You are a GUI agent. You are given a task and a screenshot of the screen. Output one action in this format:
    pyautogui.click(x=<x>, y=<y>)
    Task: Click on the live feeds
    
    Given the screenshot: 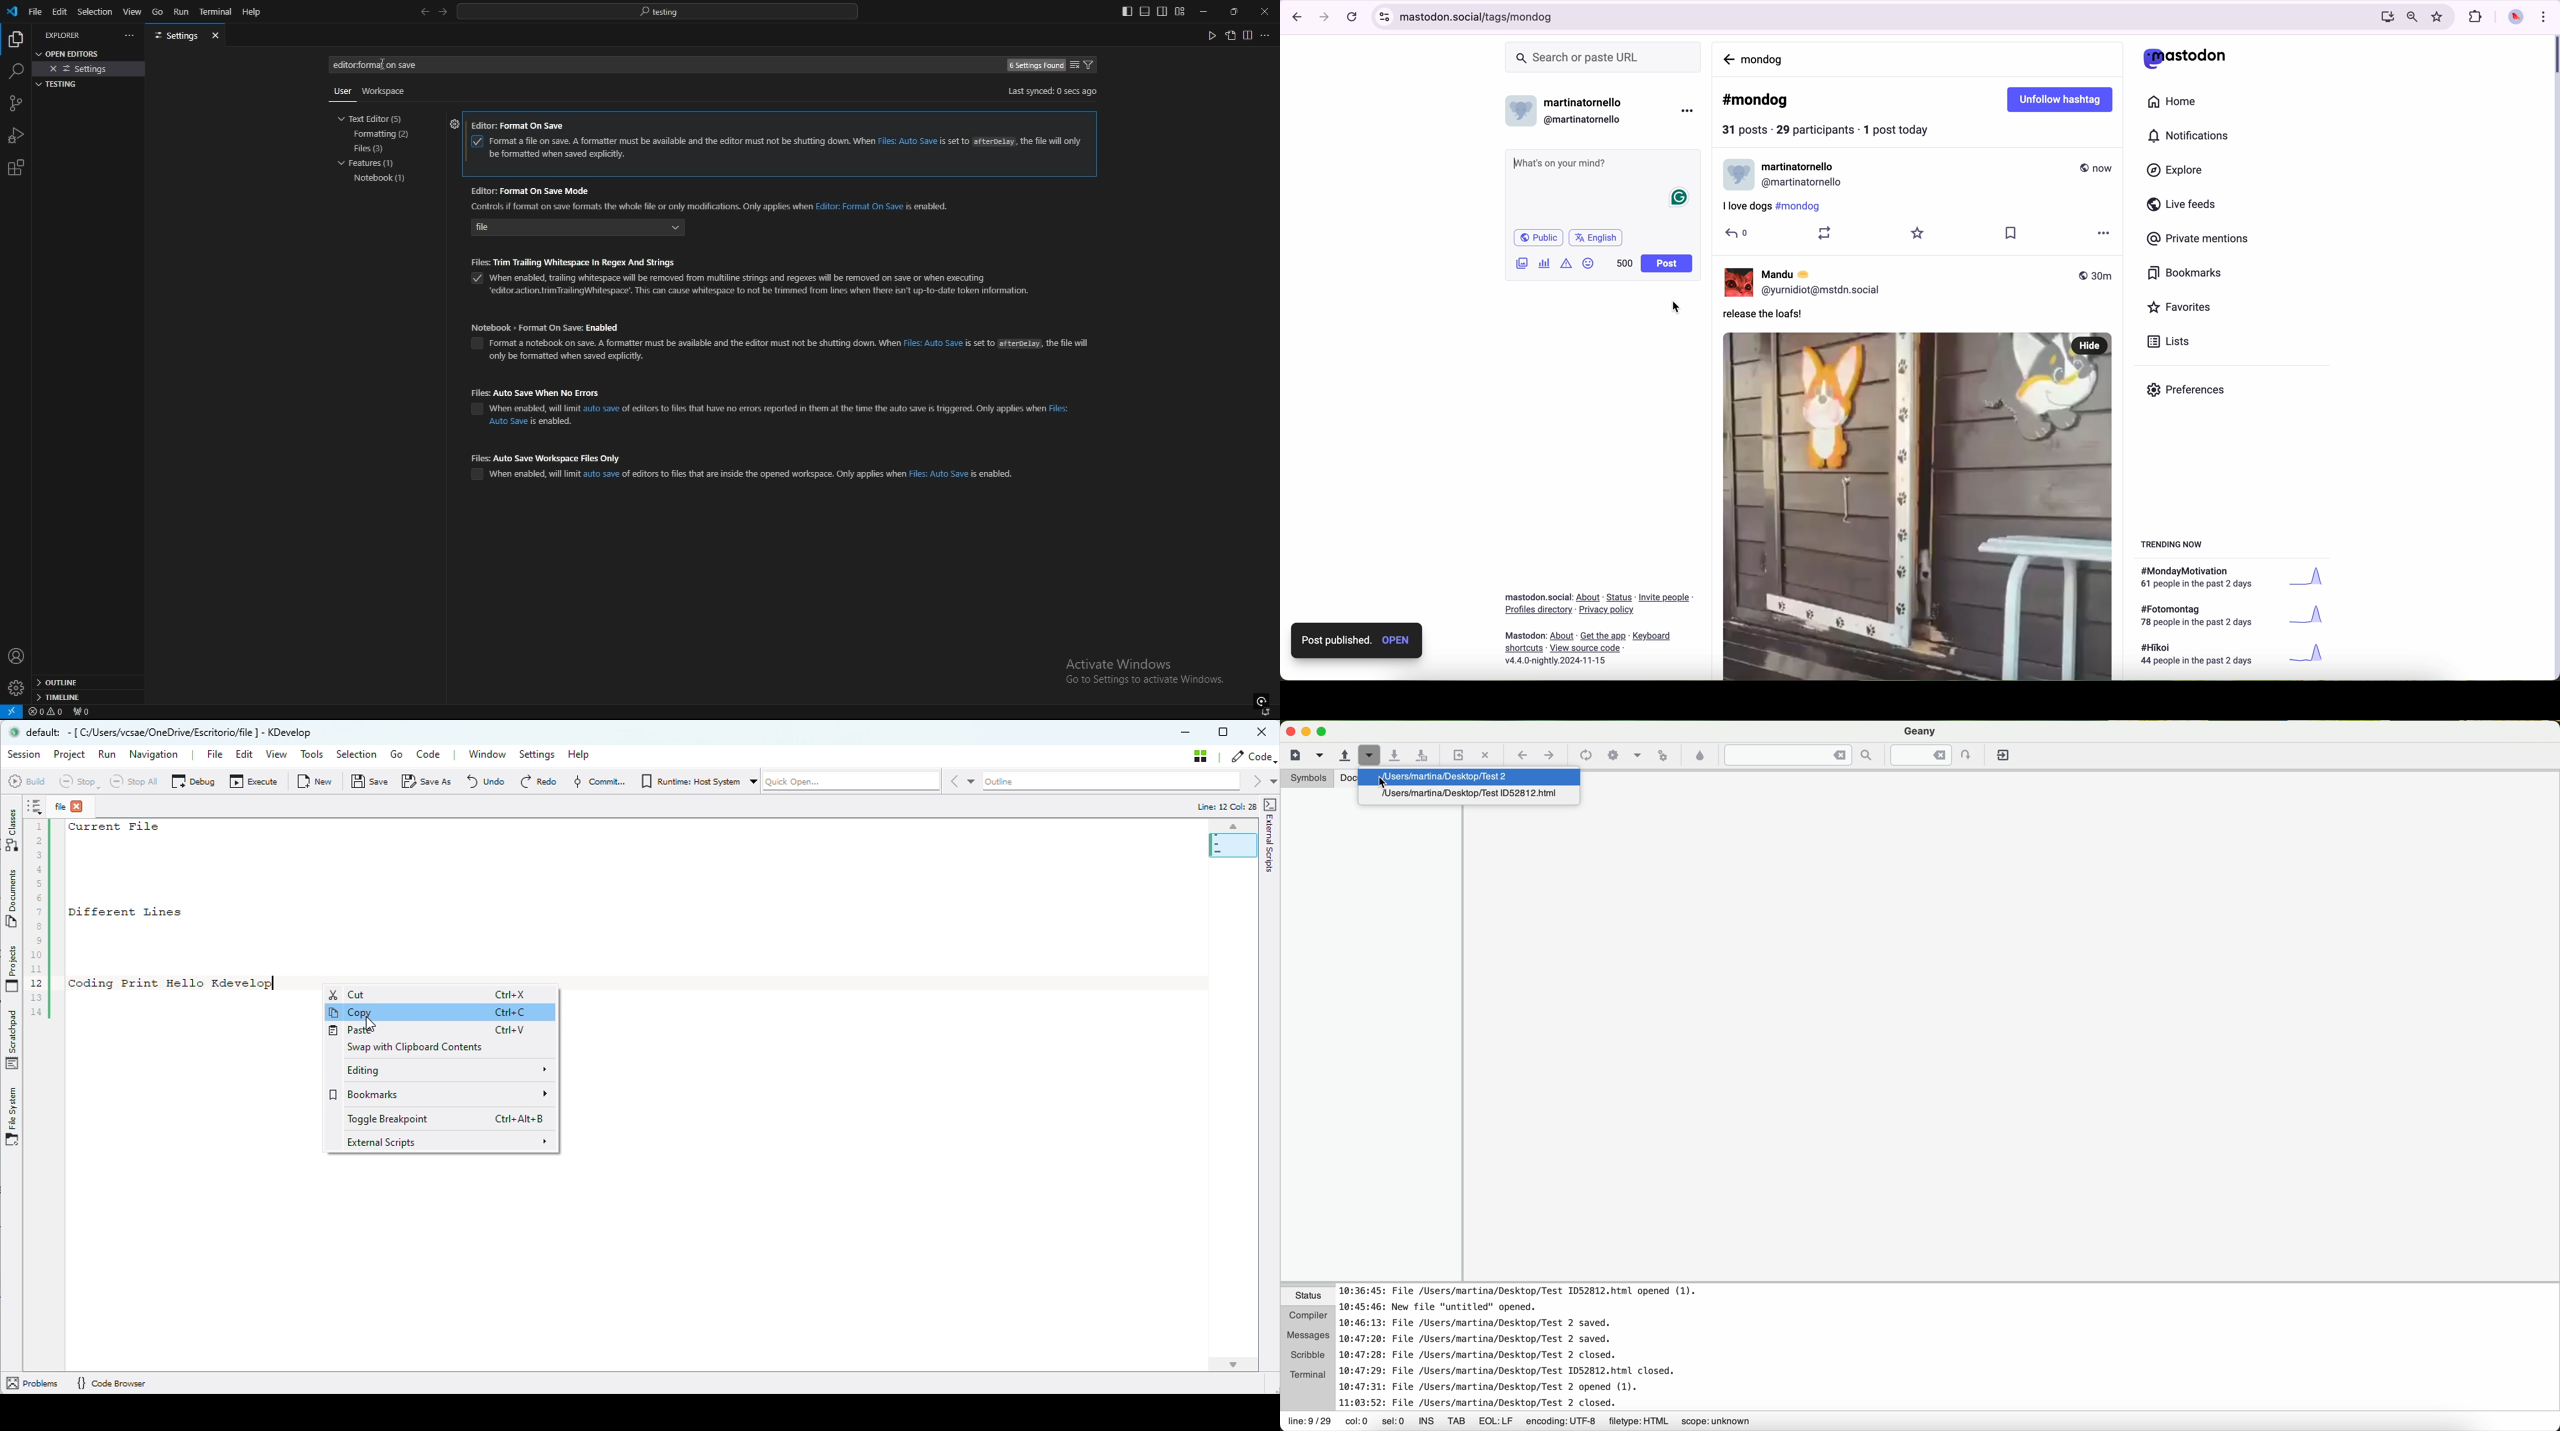 What is the action you would take?
    pyautogui.click(x=2183, y=205)
    